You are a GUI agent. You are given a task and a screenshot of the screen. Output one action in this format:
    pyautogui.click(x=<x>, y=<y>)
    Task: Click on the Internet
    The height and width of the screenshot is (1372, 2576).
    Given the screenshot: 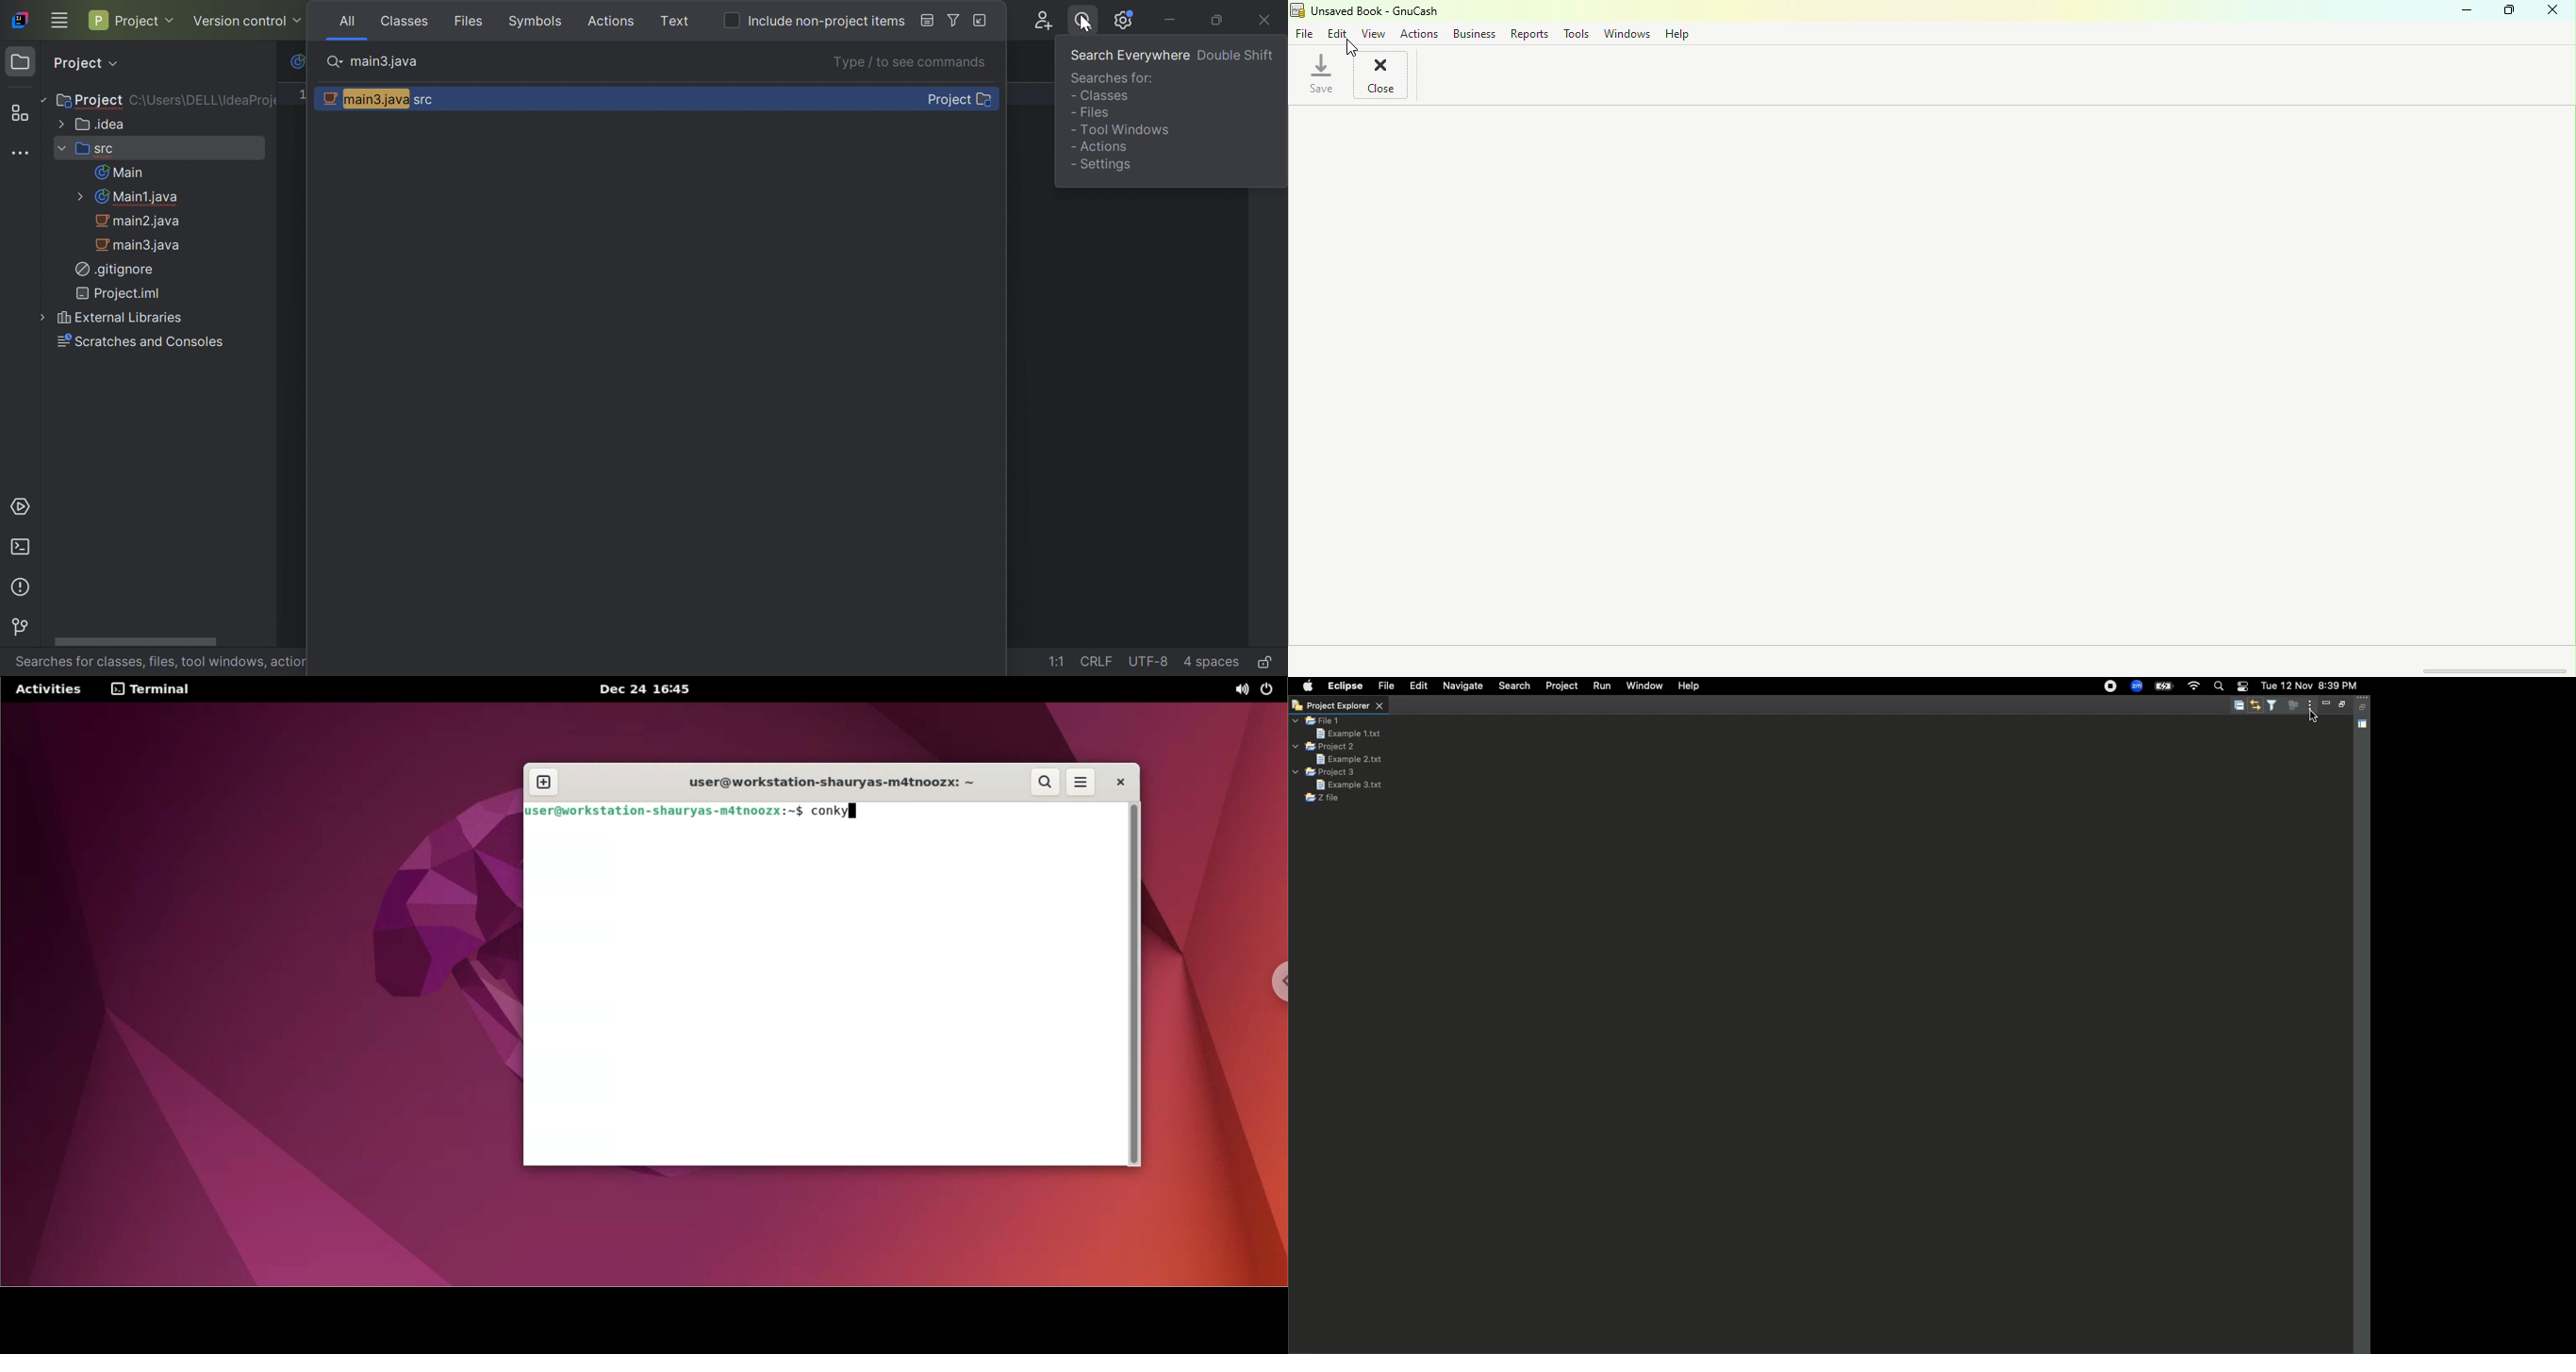 What is the action you would take?
    pyautogui.click(x=2194, y=686)
    